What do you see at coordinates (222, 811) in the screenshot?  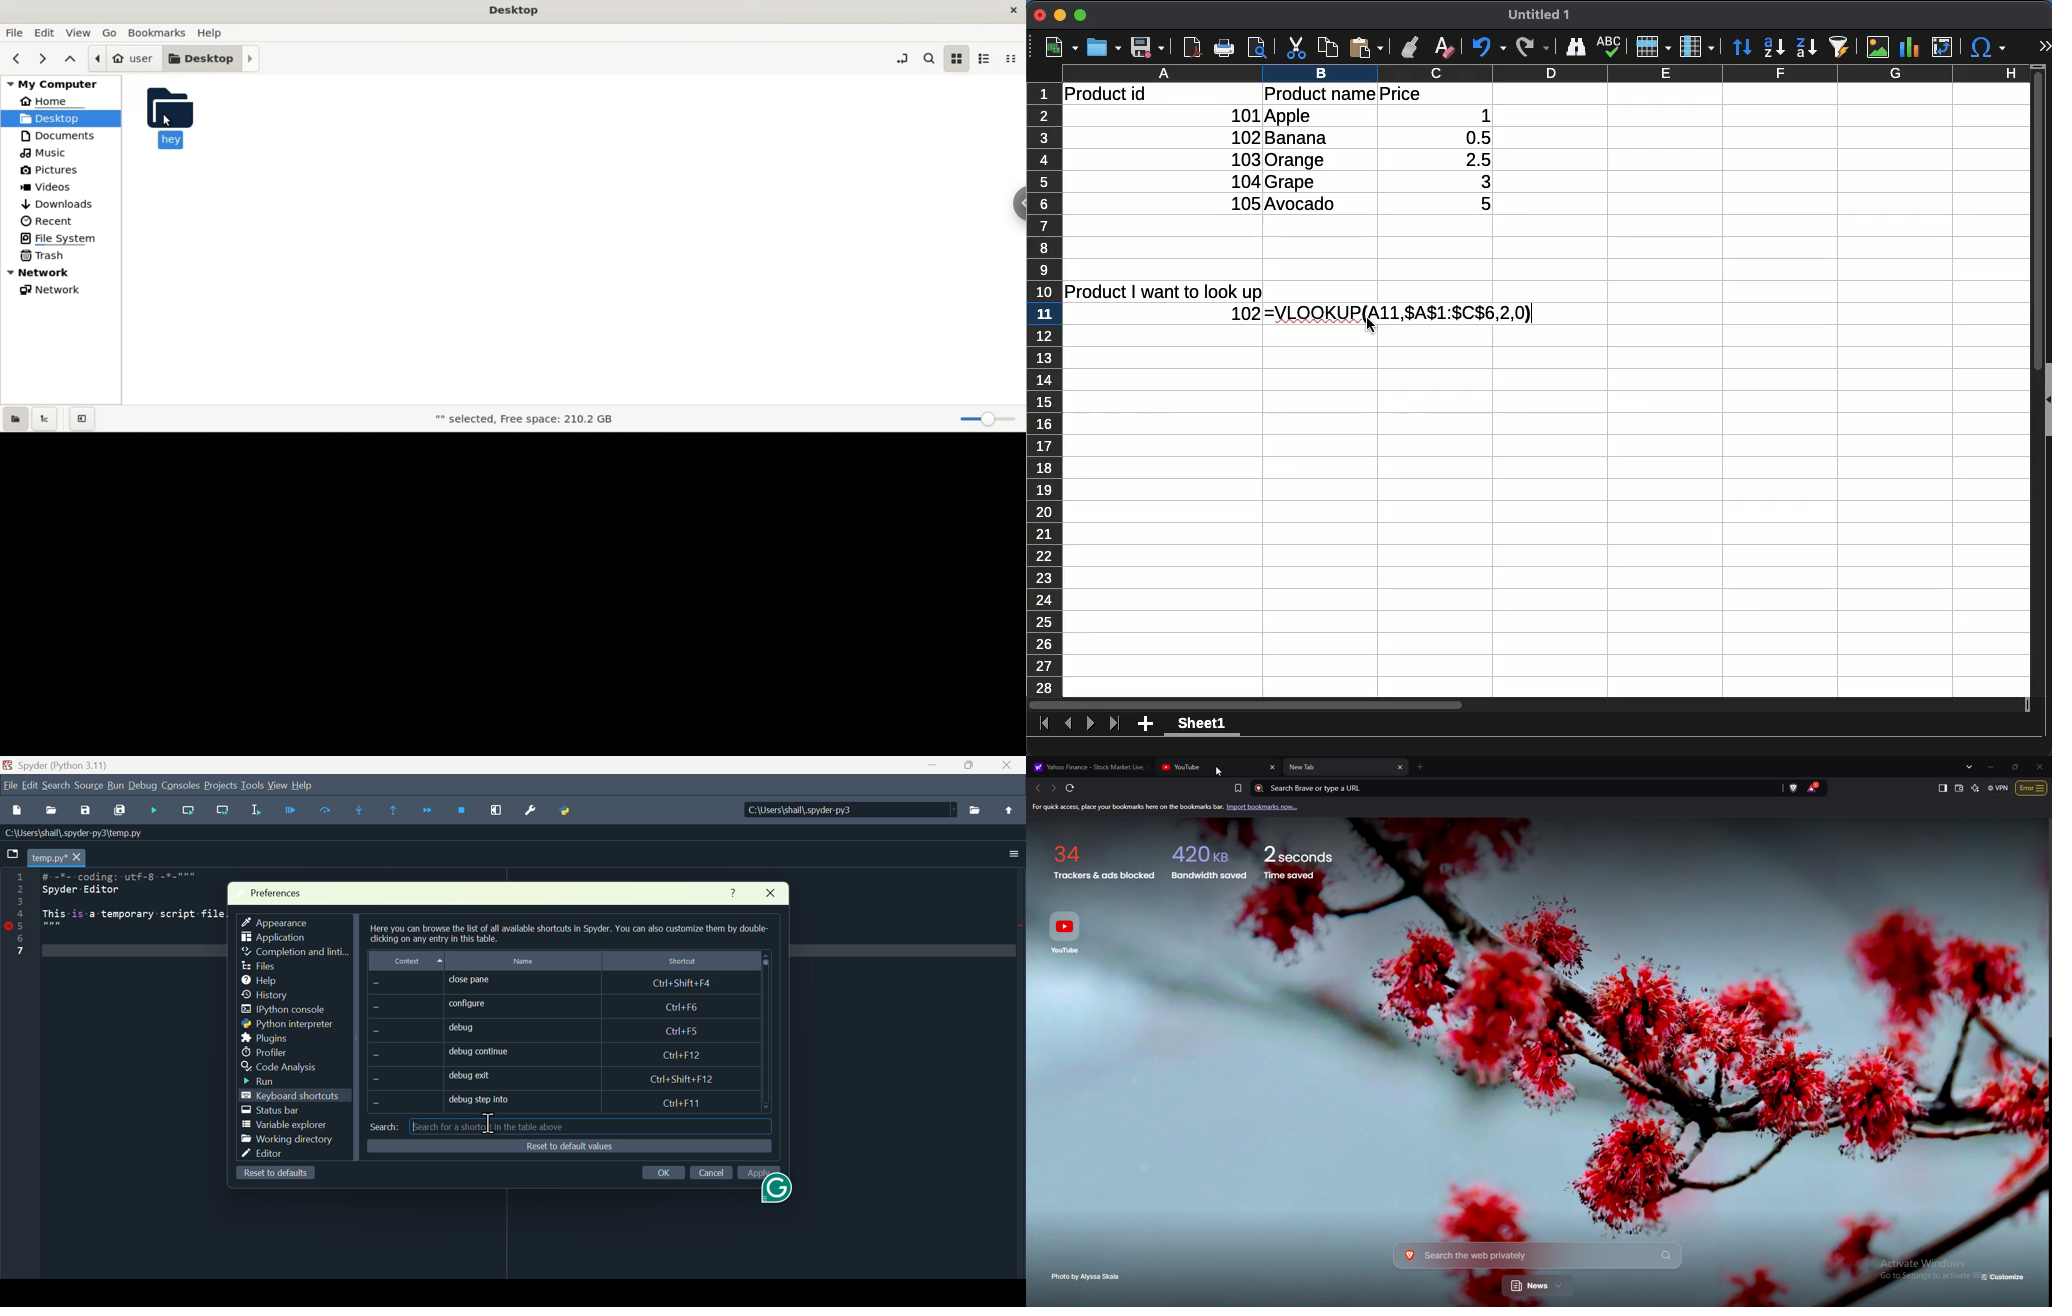 I see `Run current line and go to the next one` at bounding box center [222, 811].